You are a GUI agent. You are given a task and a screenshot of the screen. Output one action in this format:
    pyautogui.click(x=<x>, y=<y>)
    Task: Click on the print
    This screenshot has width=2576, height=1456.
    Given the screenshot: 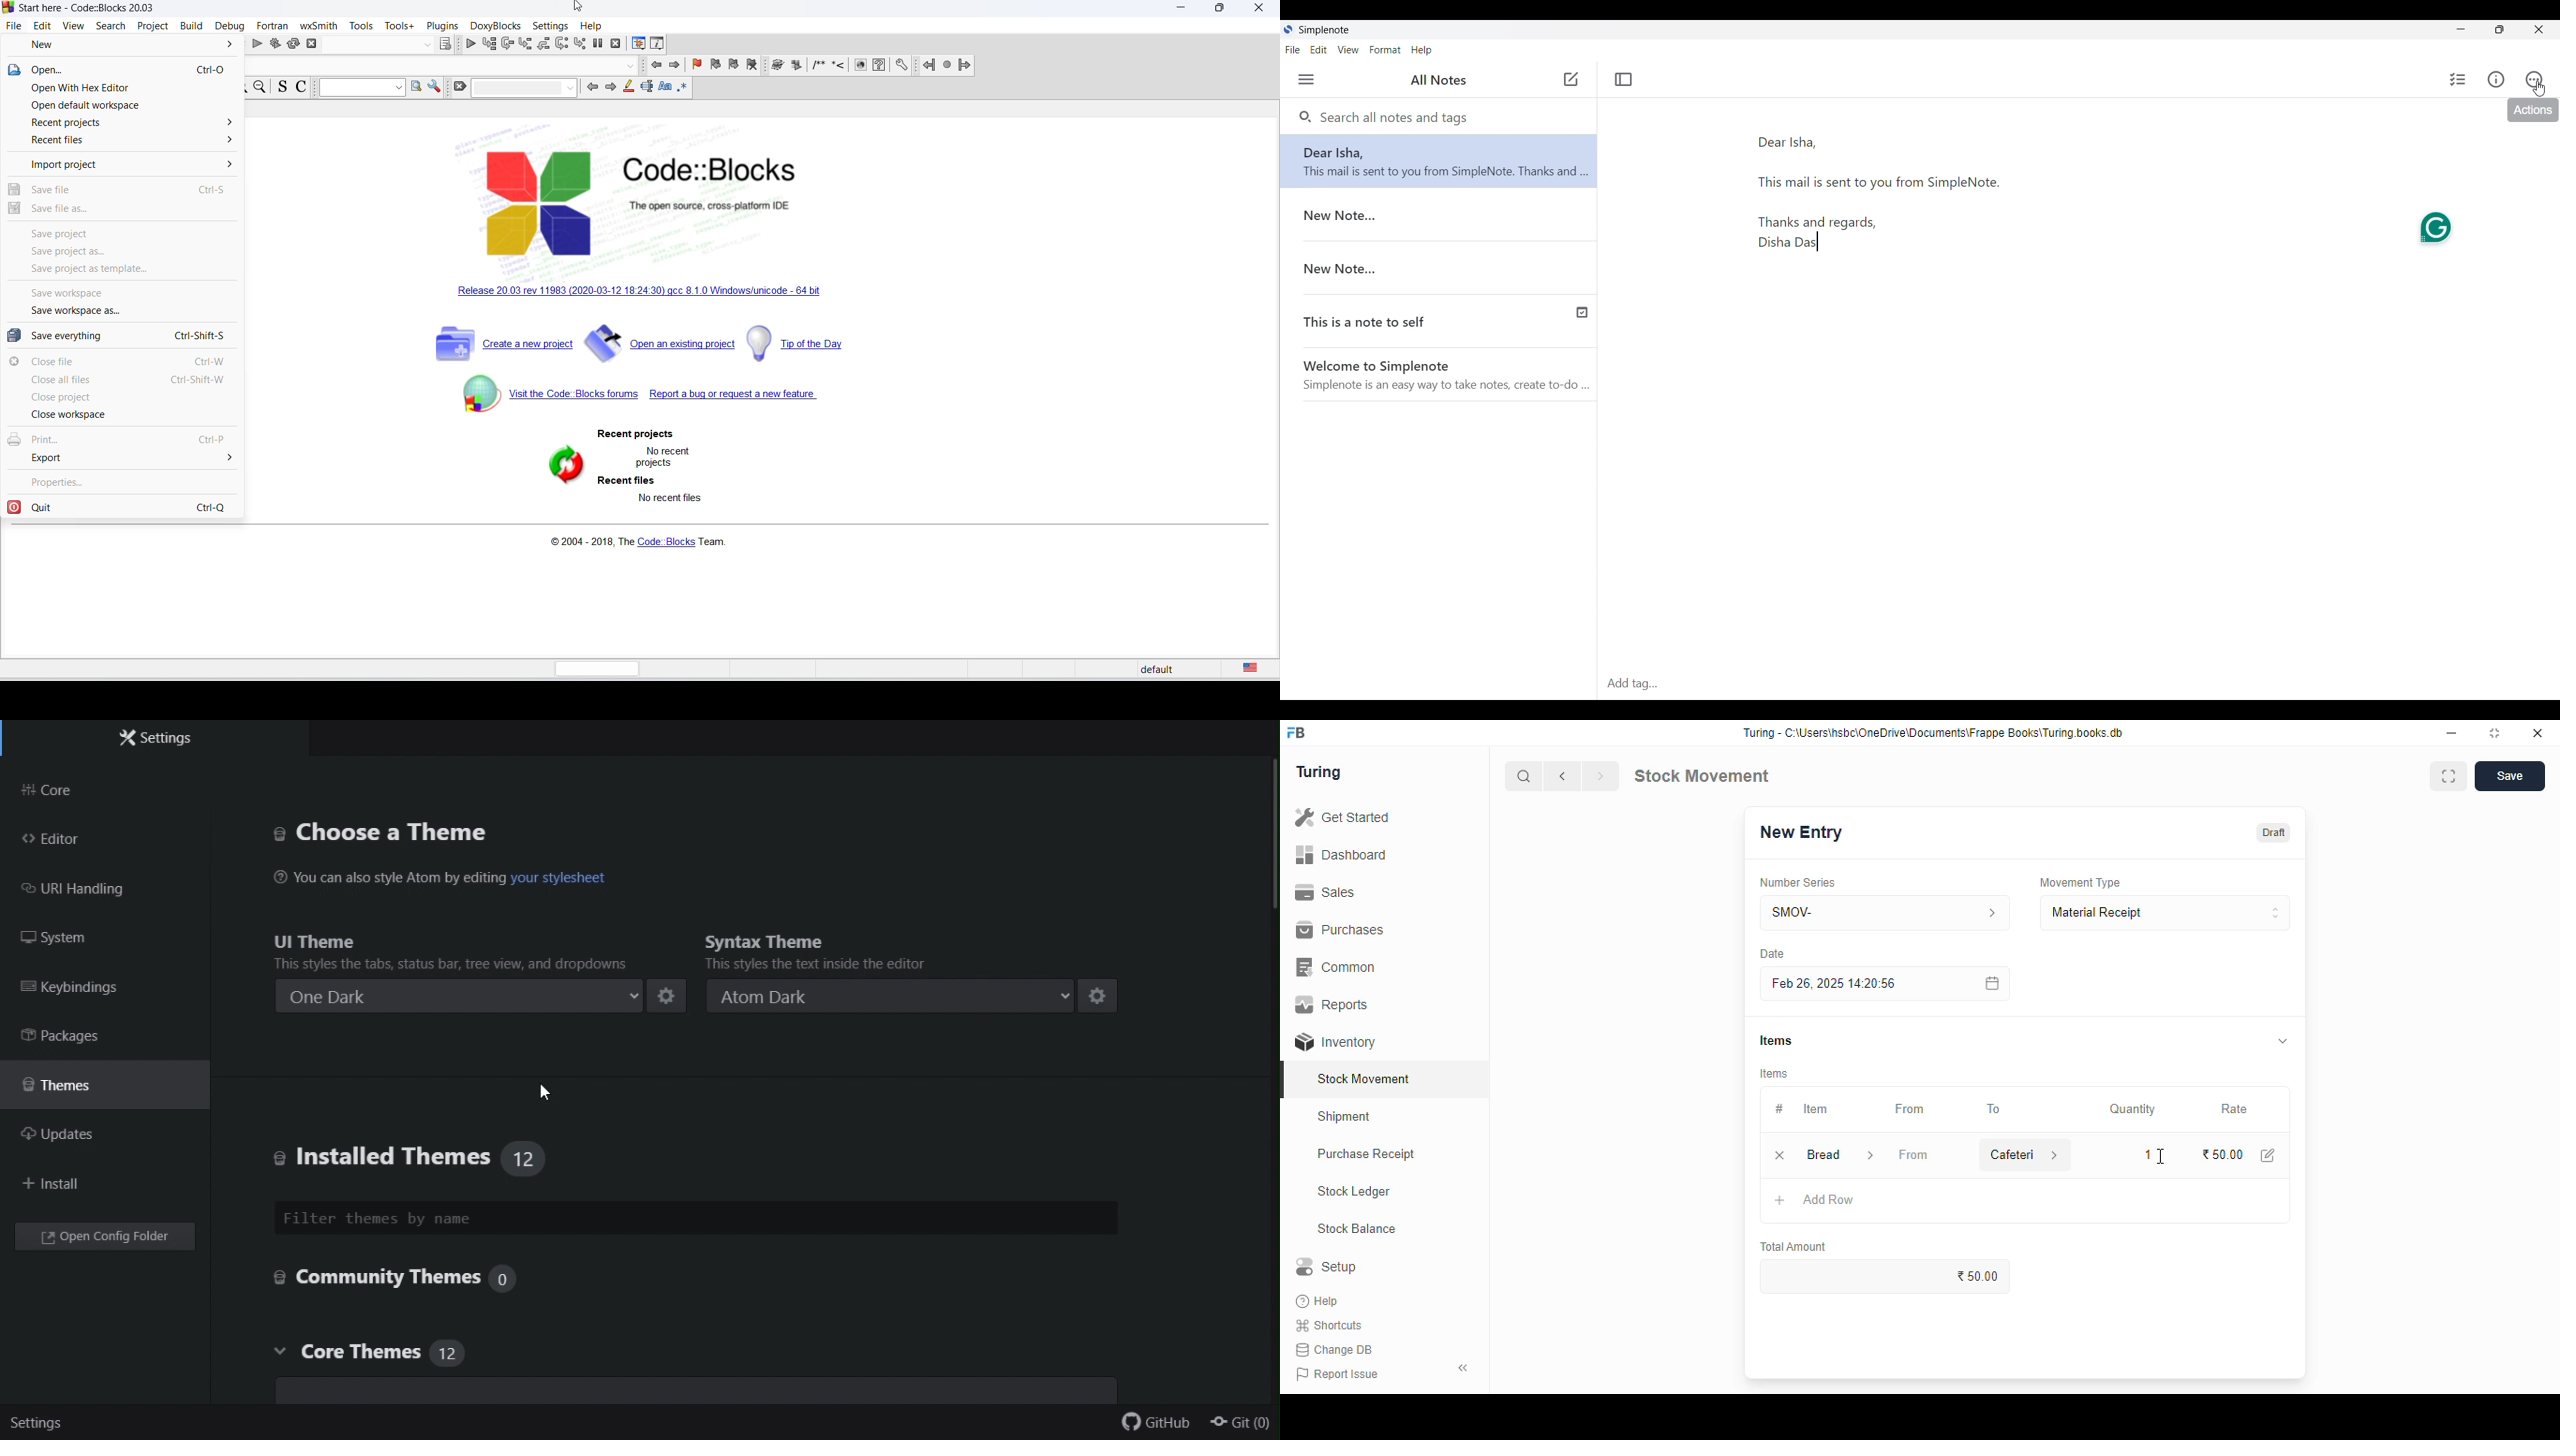 What is the action you would take?
    pyautogui.click(x=130, y=441)
    